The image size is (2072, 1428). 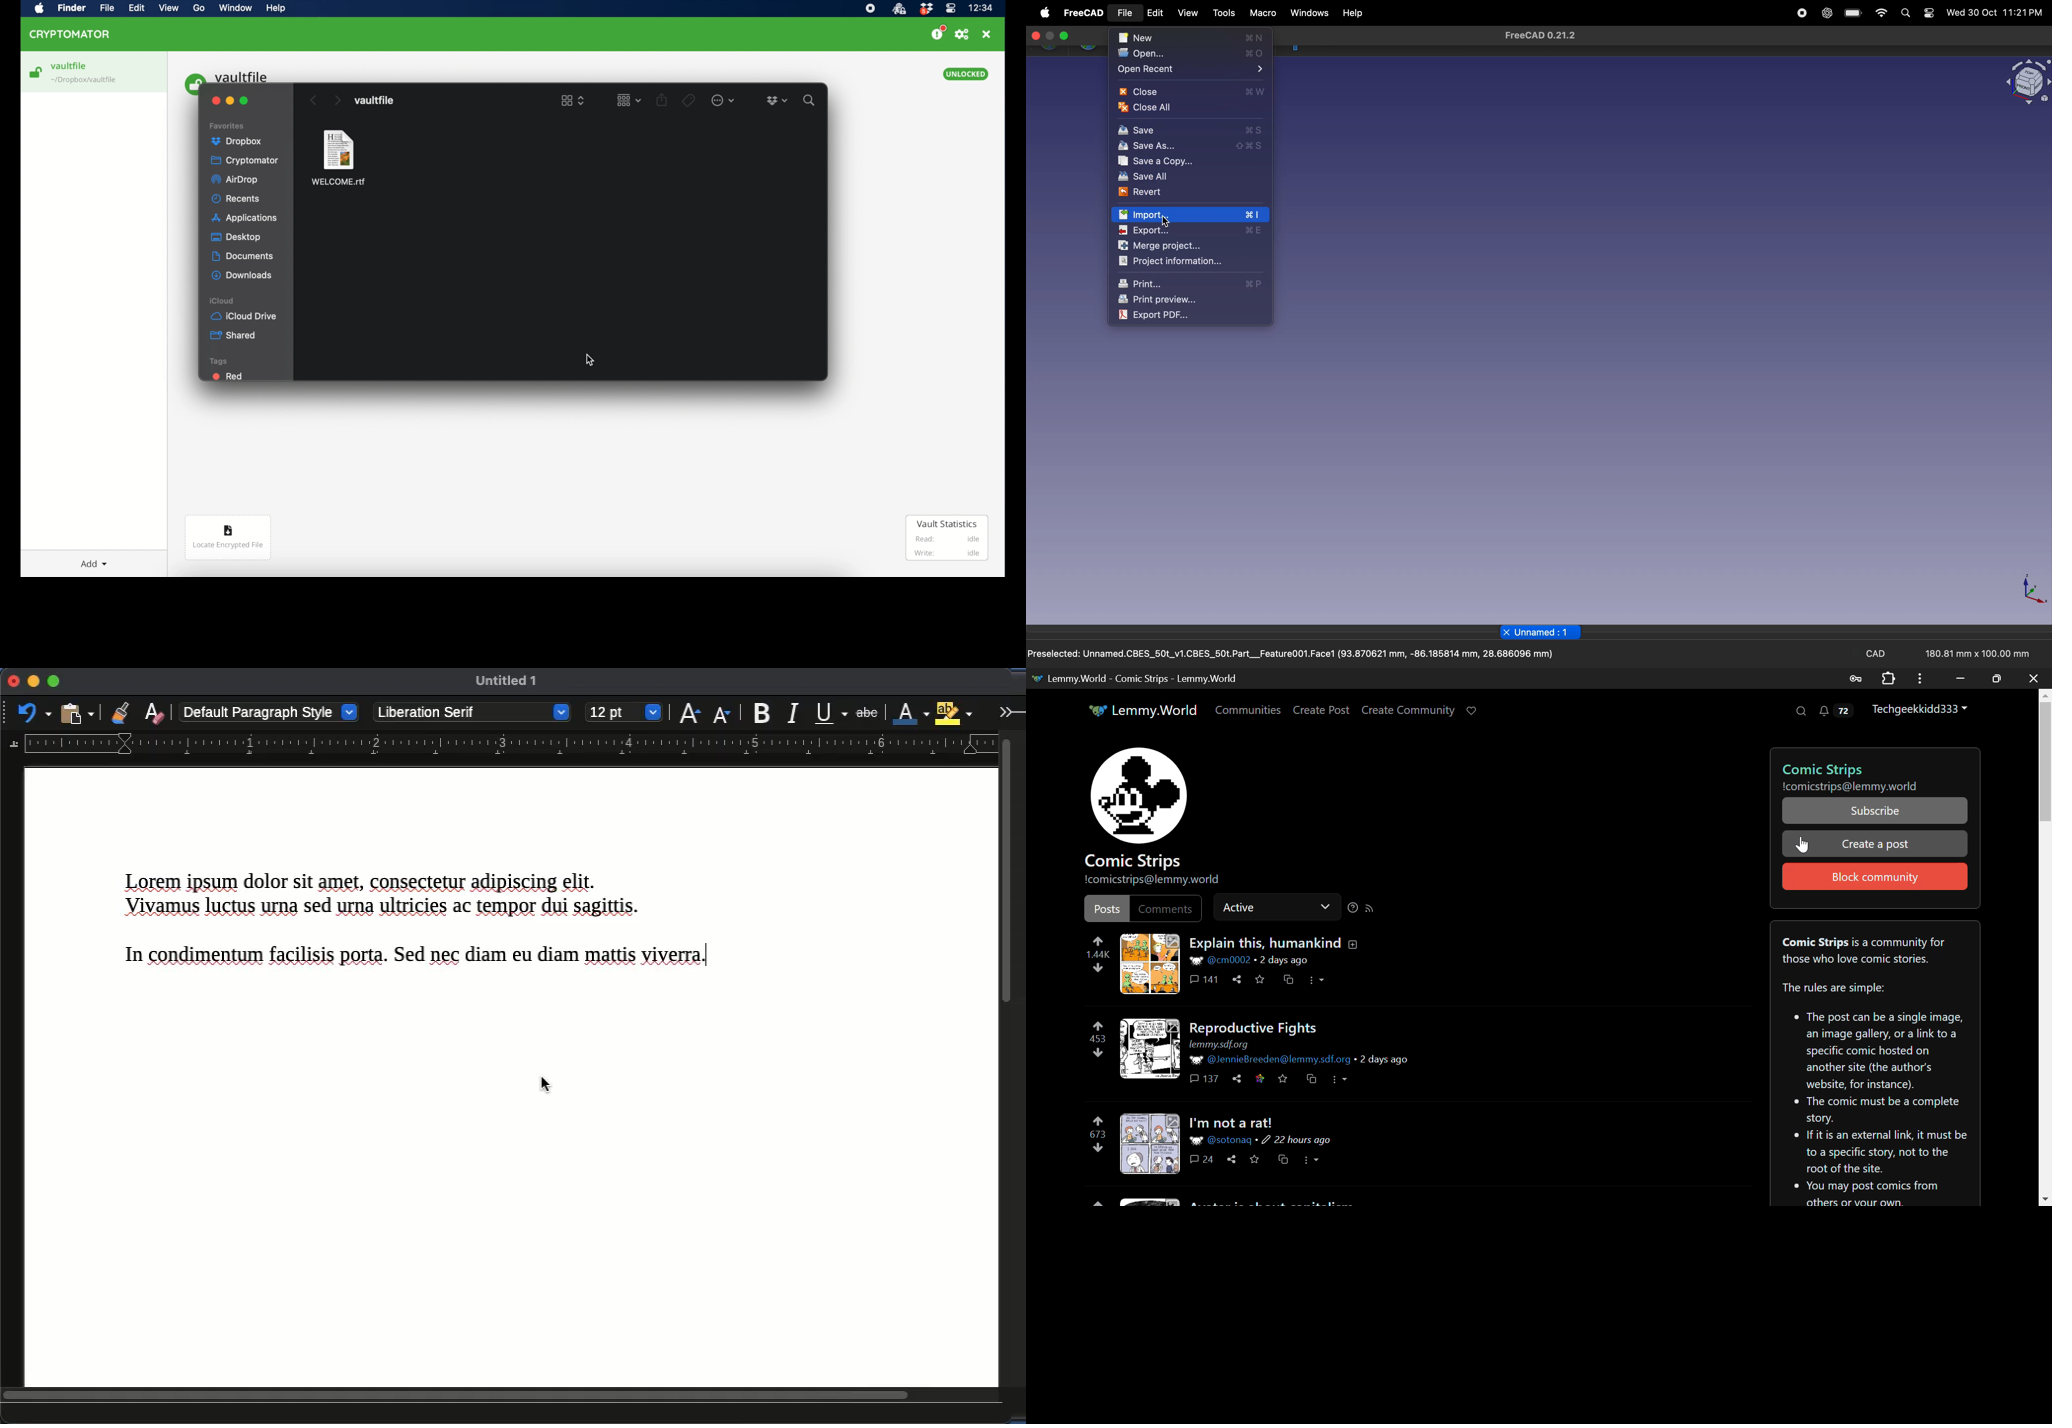 What do you see at coordinates (624, 713) in the screenshot?
I see `12 pt` at bounding box center [624, 713].